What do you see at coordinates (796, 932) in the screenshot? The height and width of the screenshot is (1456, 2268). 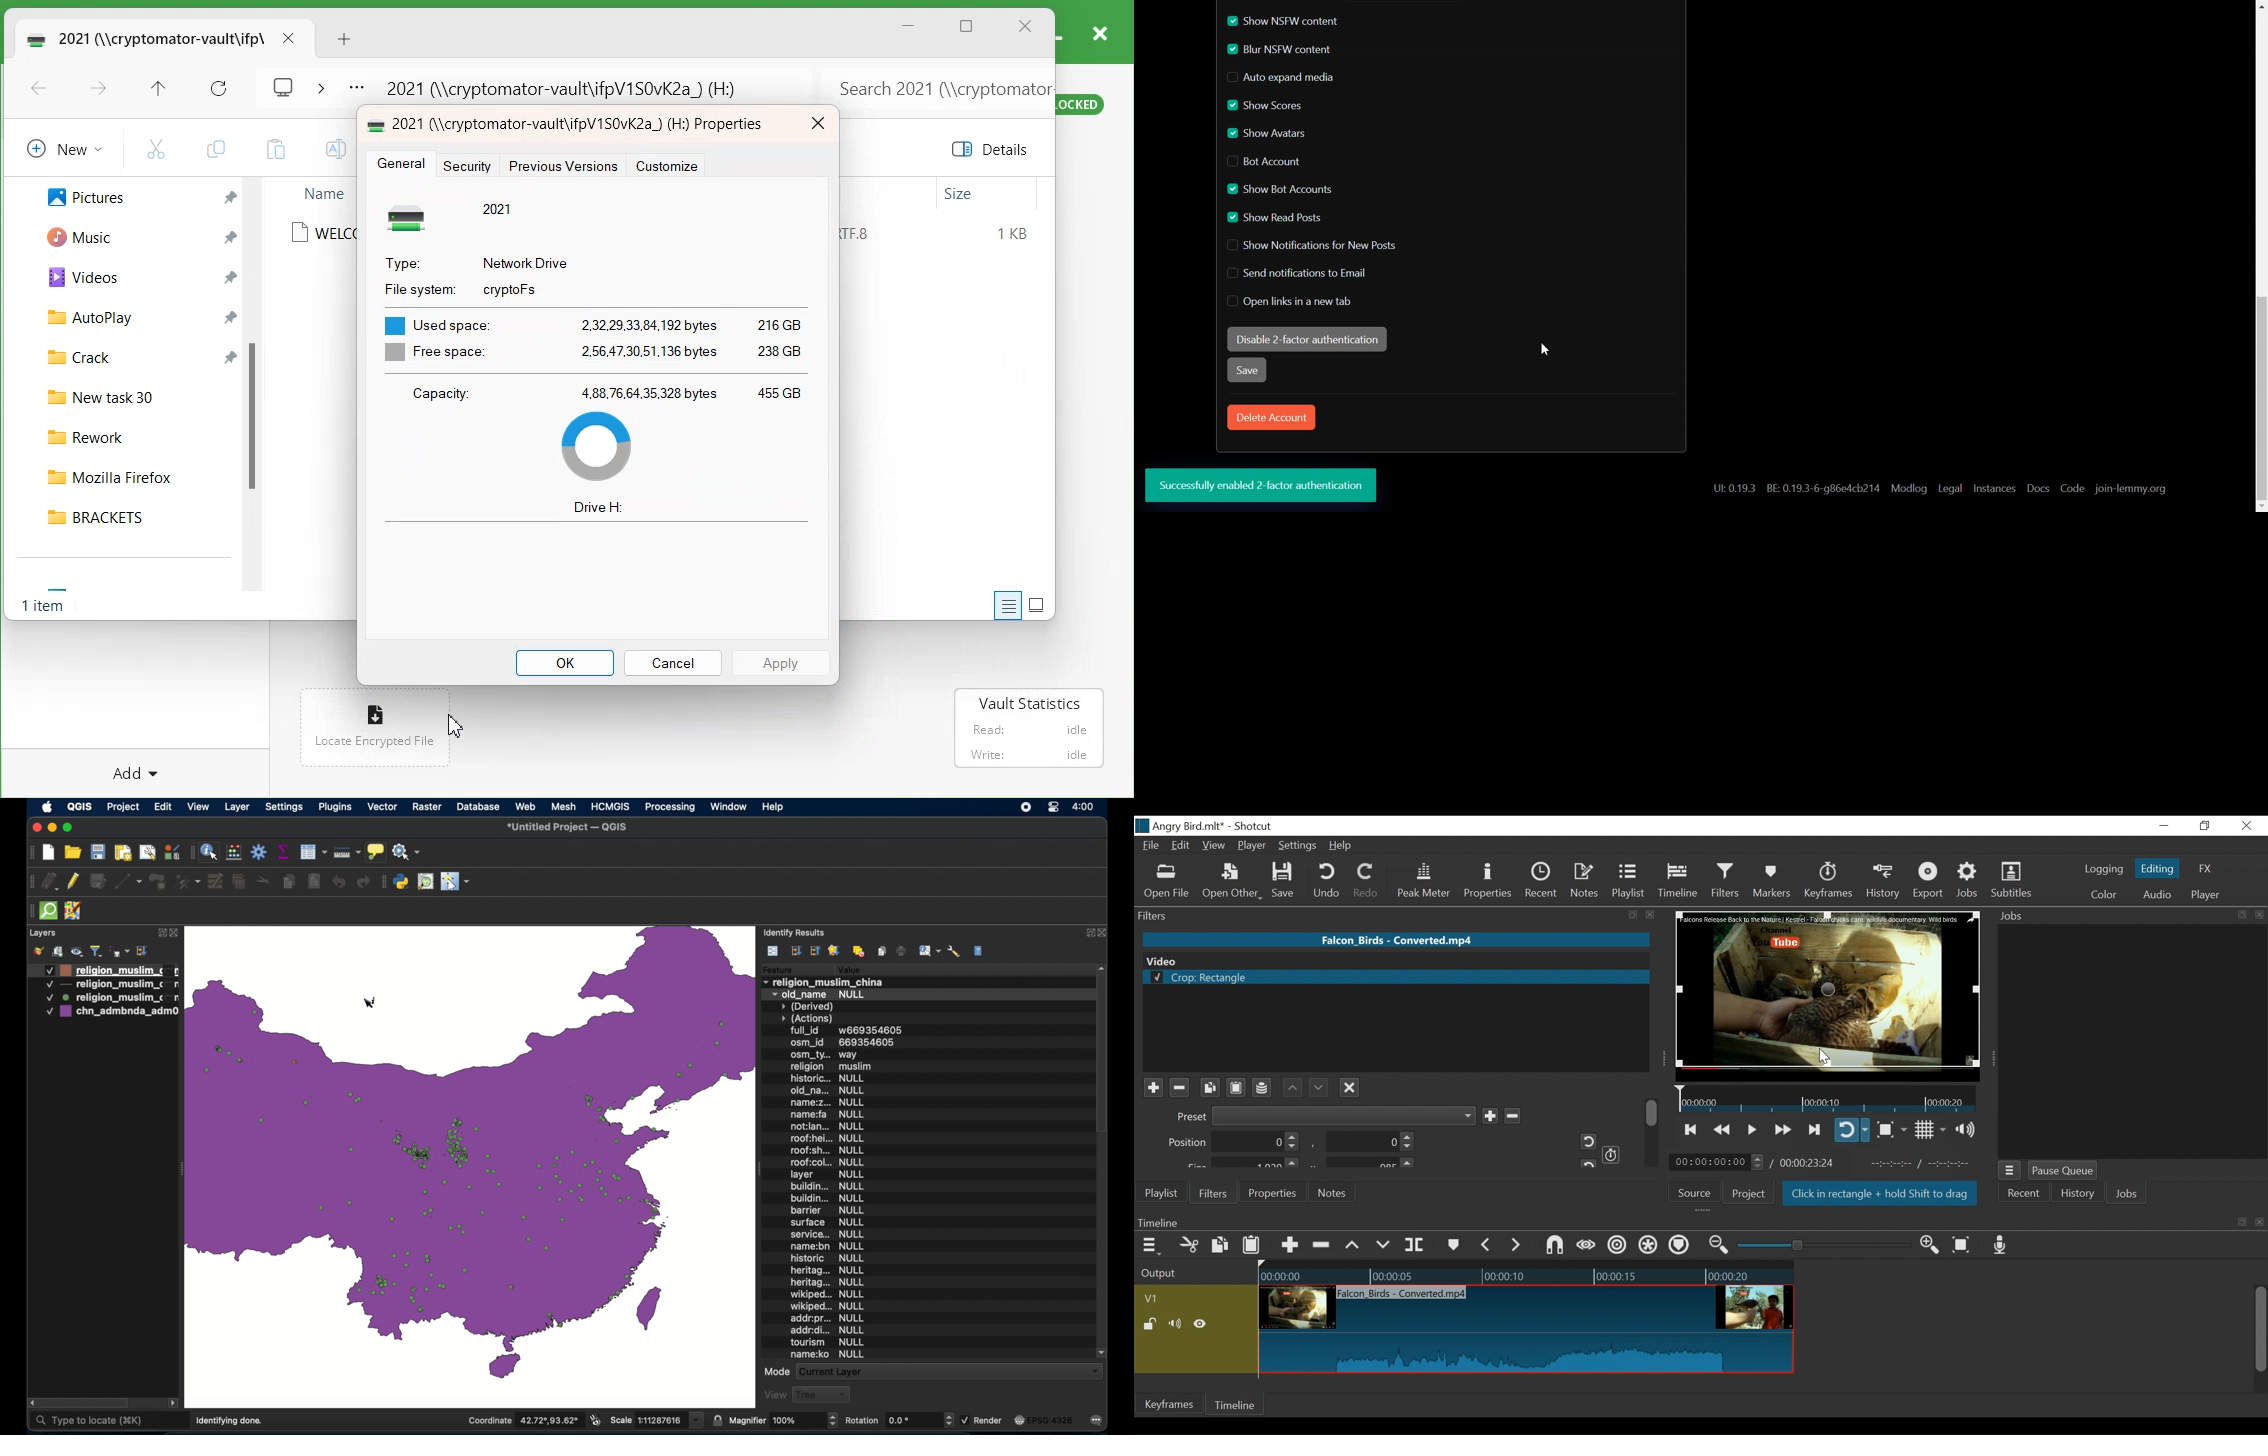 I see `identify results` at bounding box center [796, 932].